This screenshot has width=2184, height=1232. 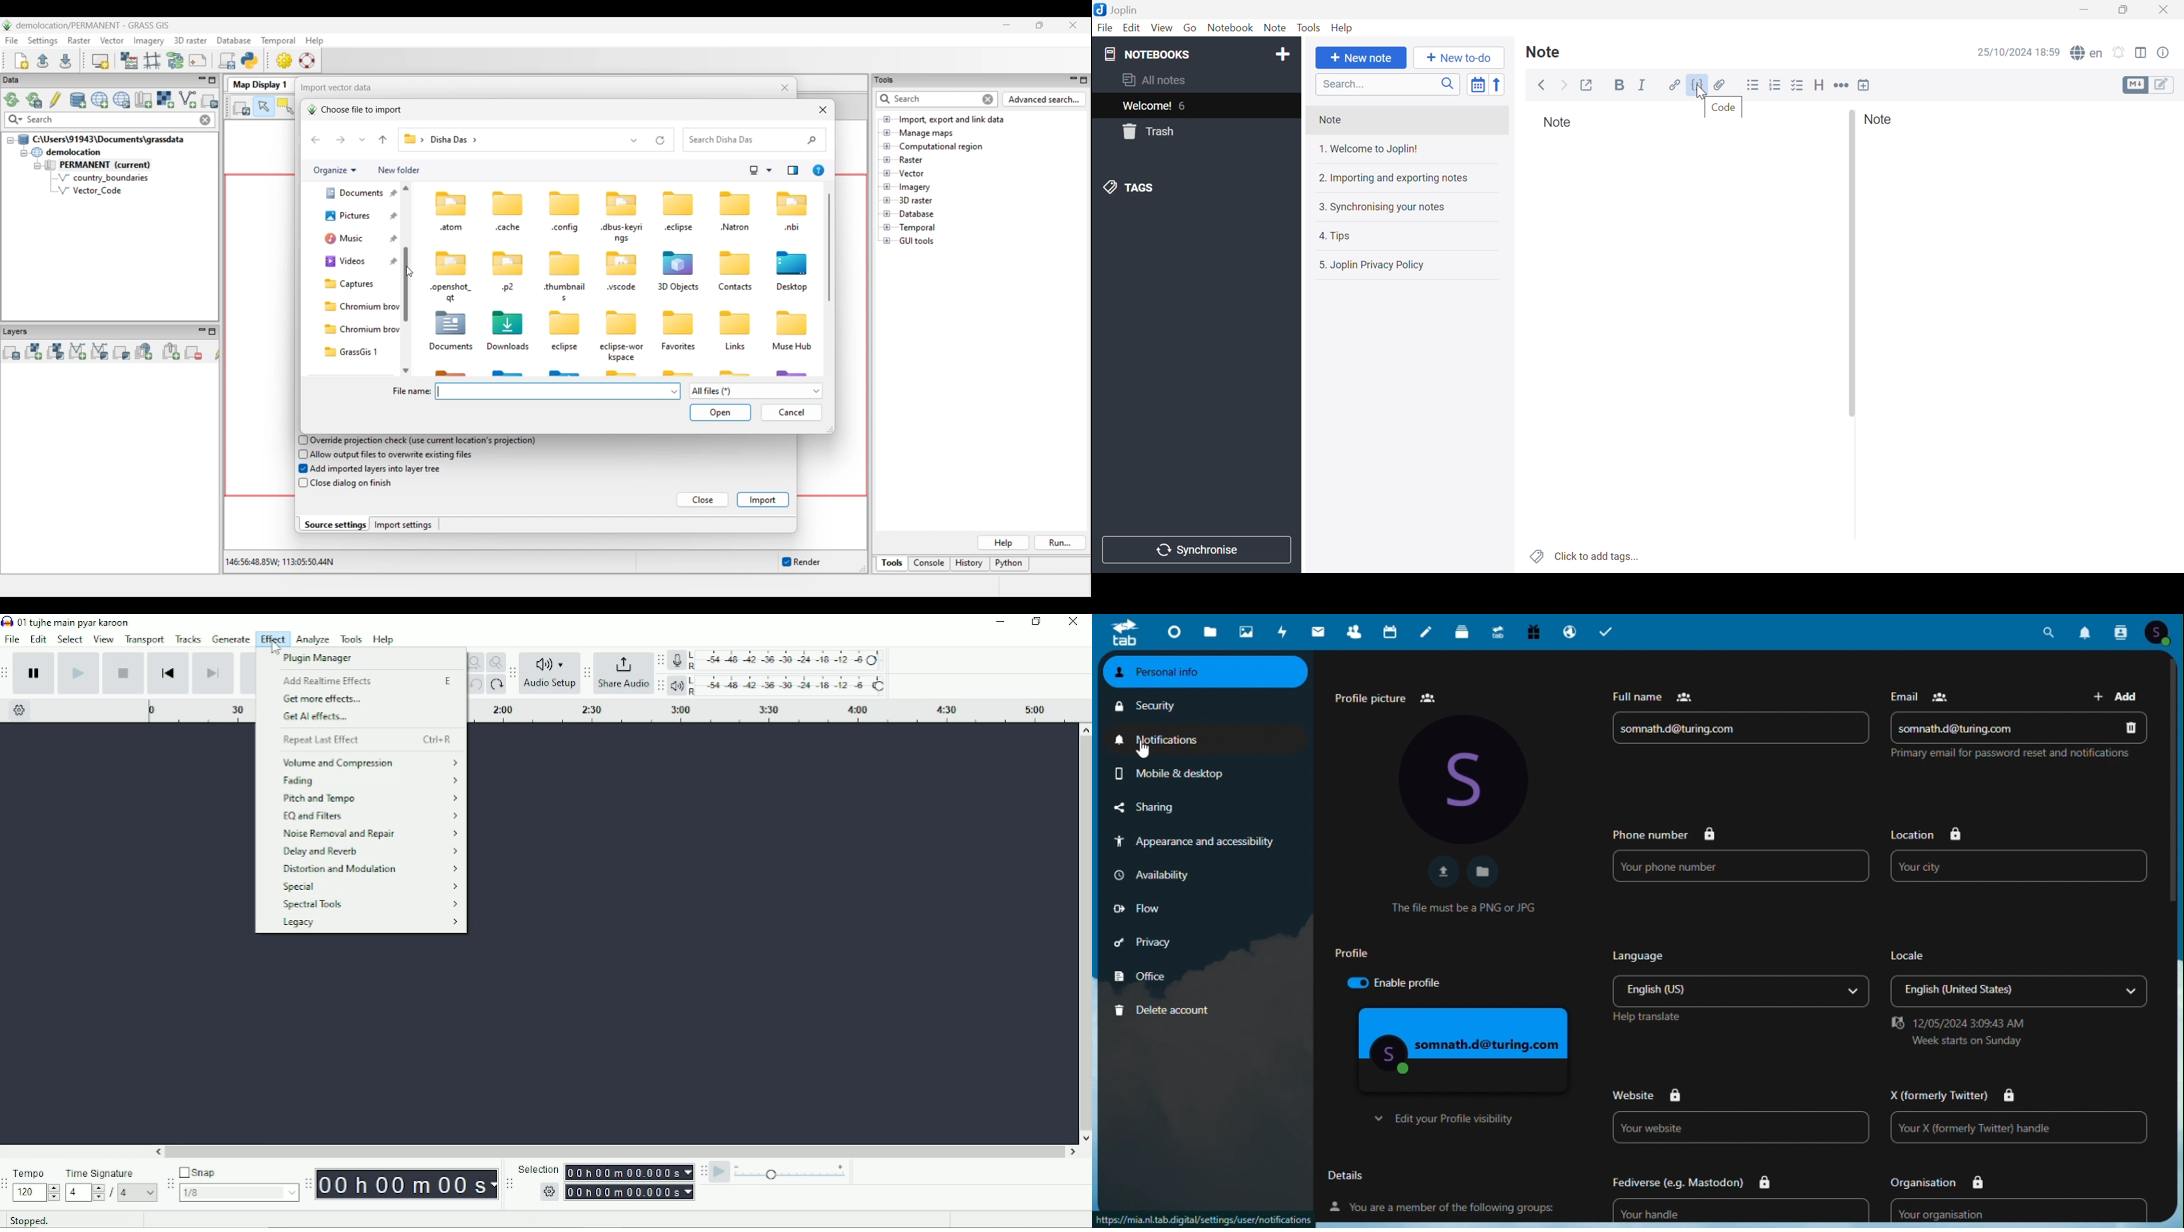 What do you see at coordinates (2124, 11) in the screenshot?
I see `Restore Down` at bounding box center [2124, 11].